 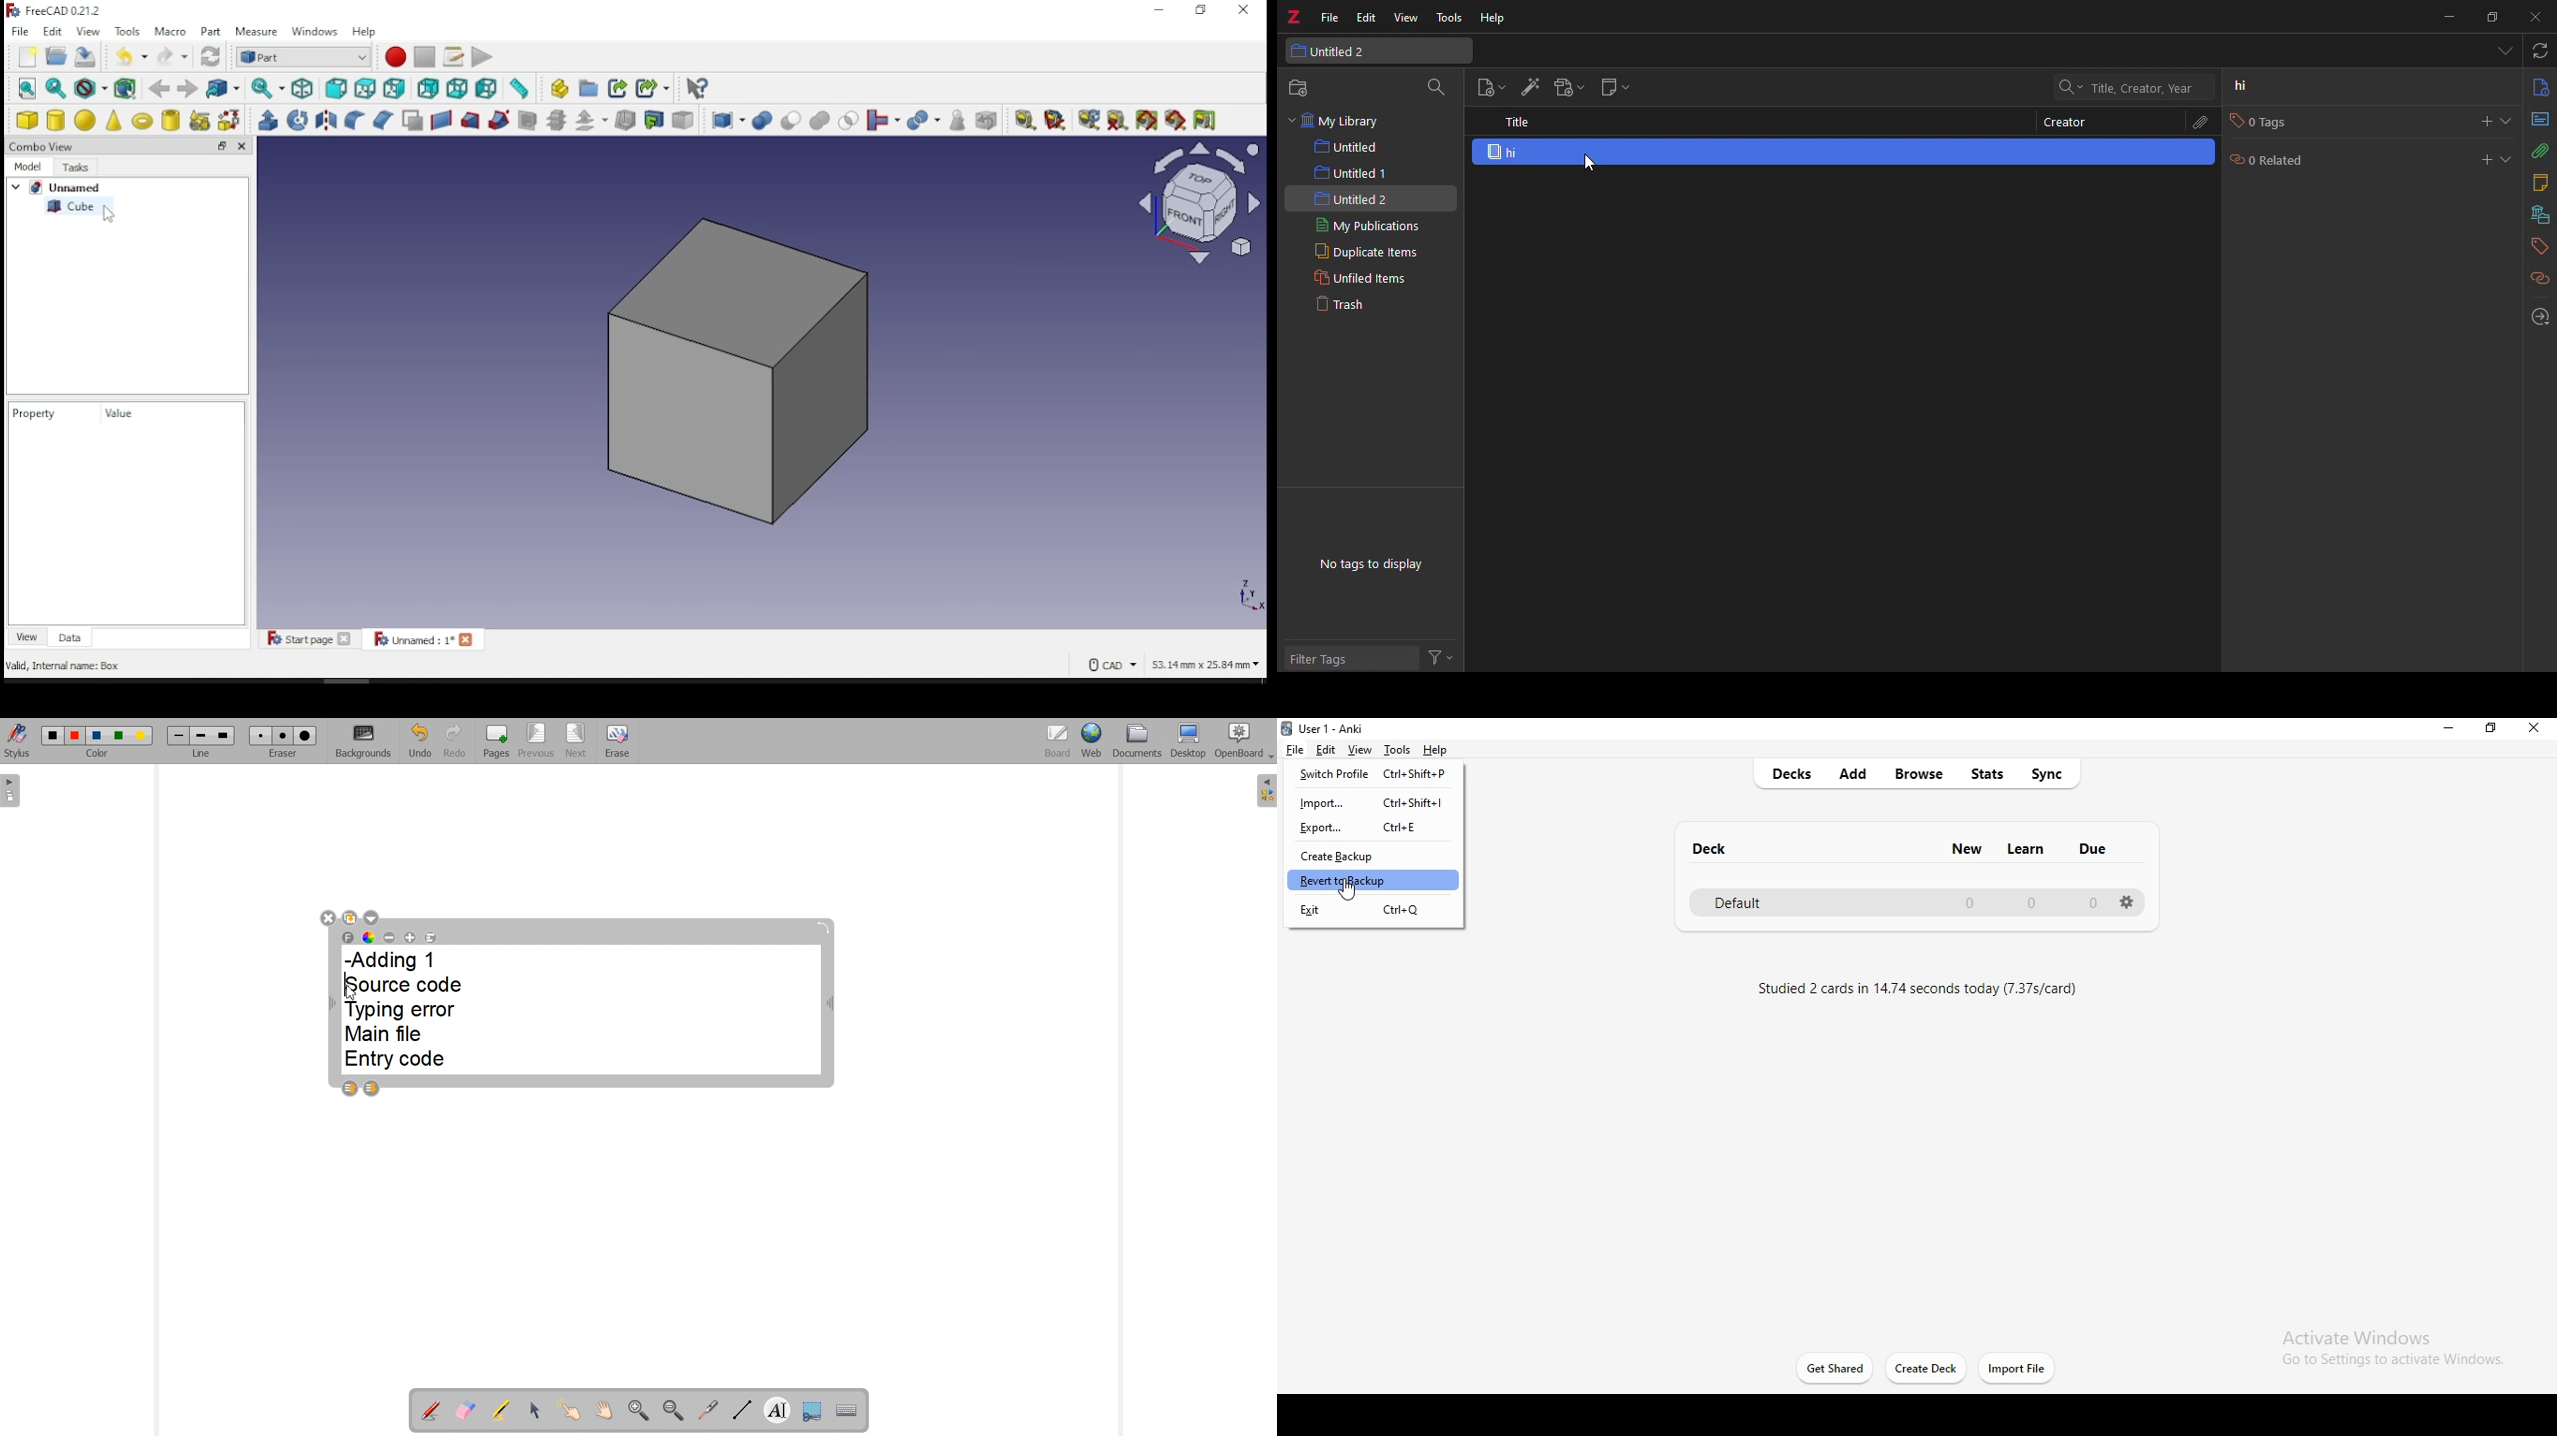 I want to click on view, so click(x=28, y=636).